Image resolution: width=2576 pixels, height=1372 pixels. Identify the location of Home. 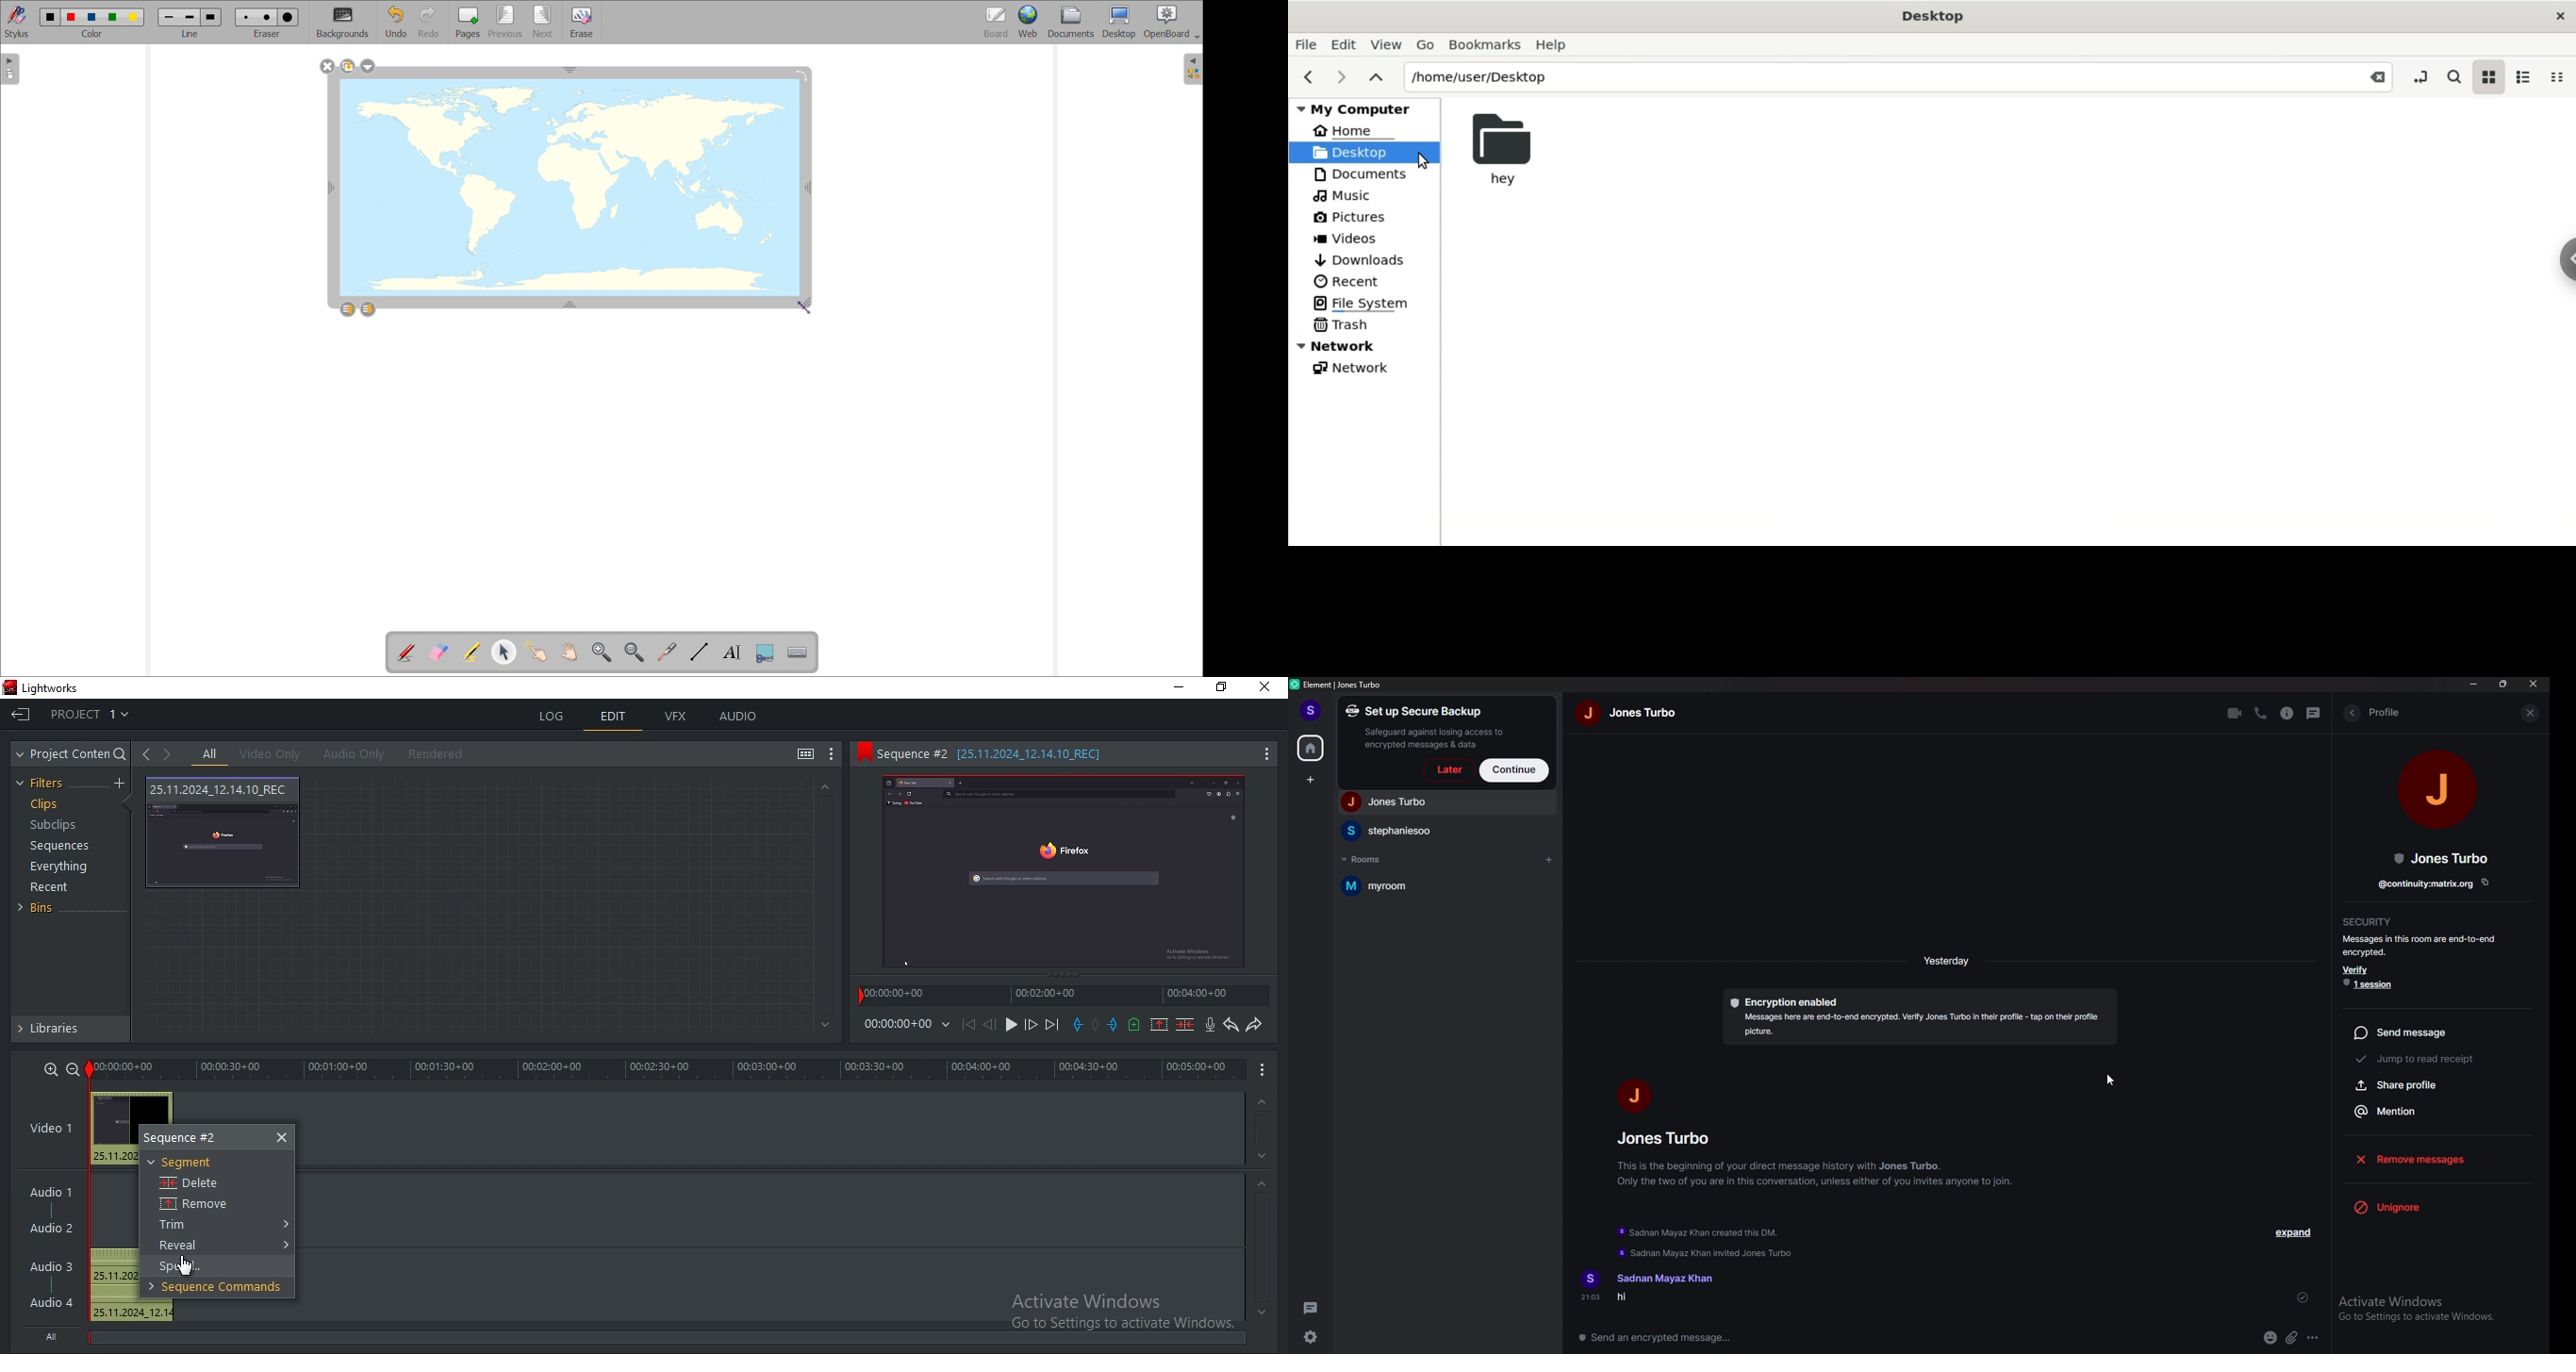
(1353, 130).